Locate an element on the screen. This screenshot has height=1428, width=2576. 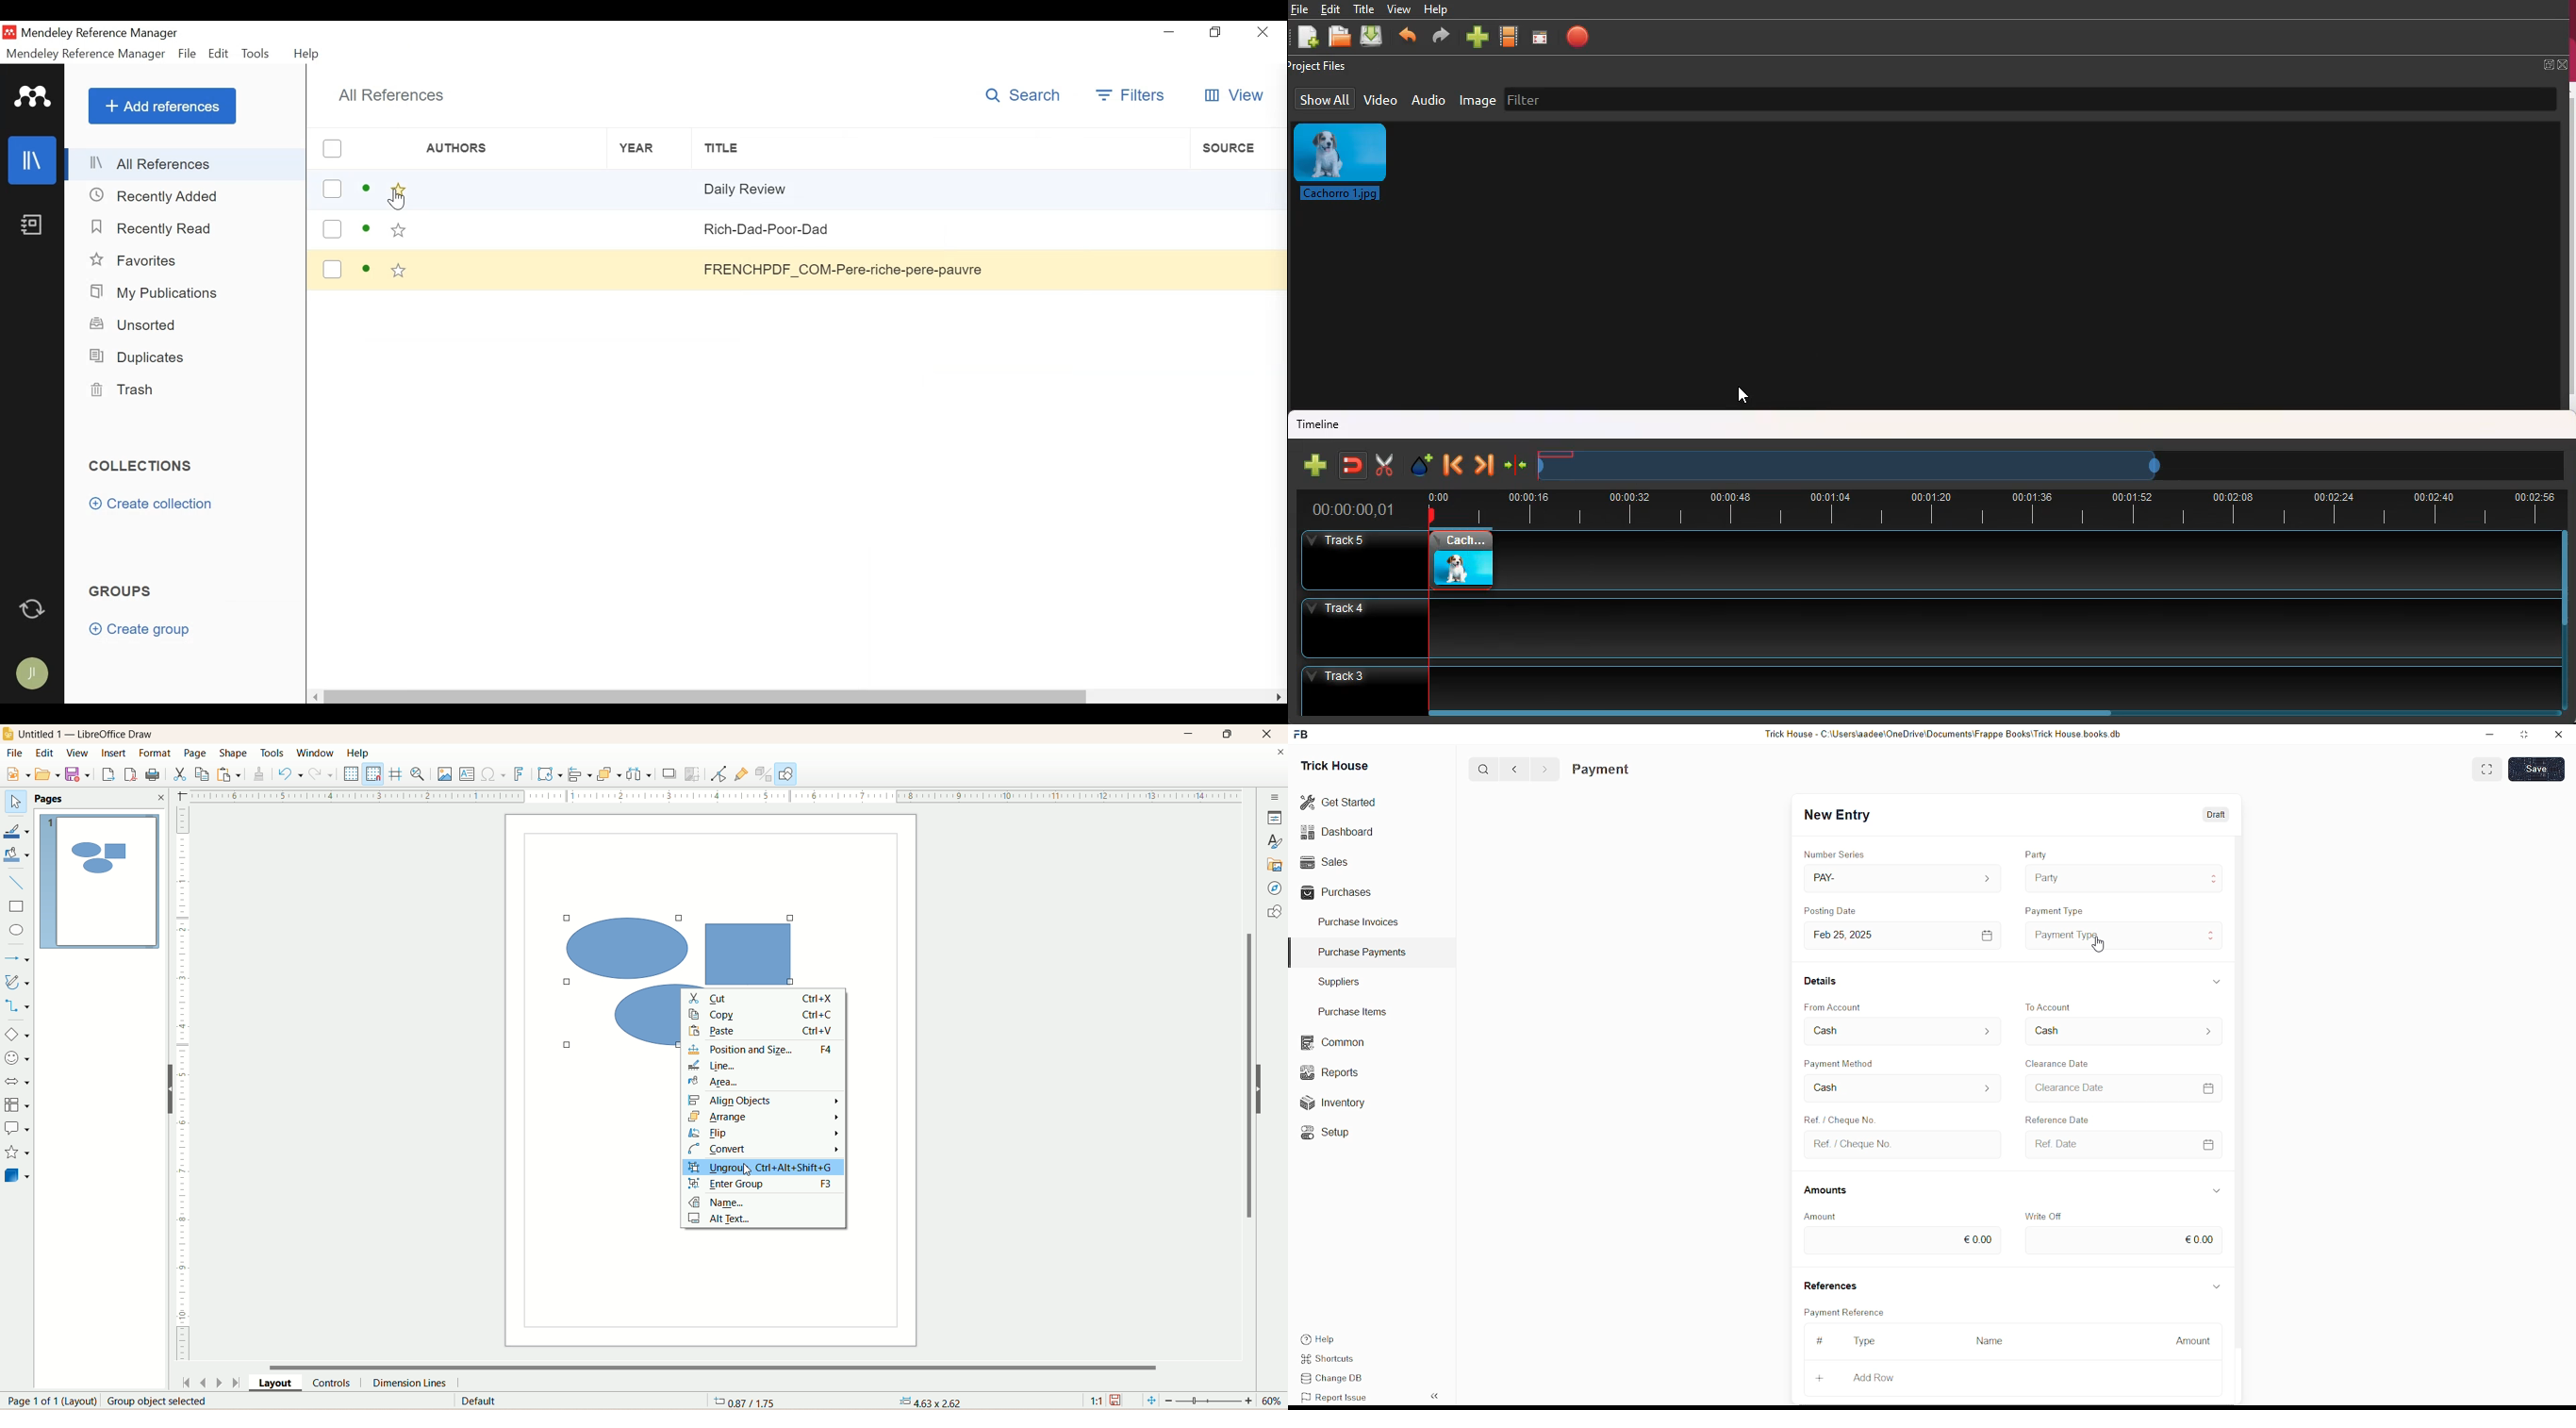
Payment Type is located at coordinates (2059, 908).